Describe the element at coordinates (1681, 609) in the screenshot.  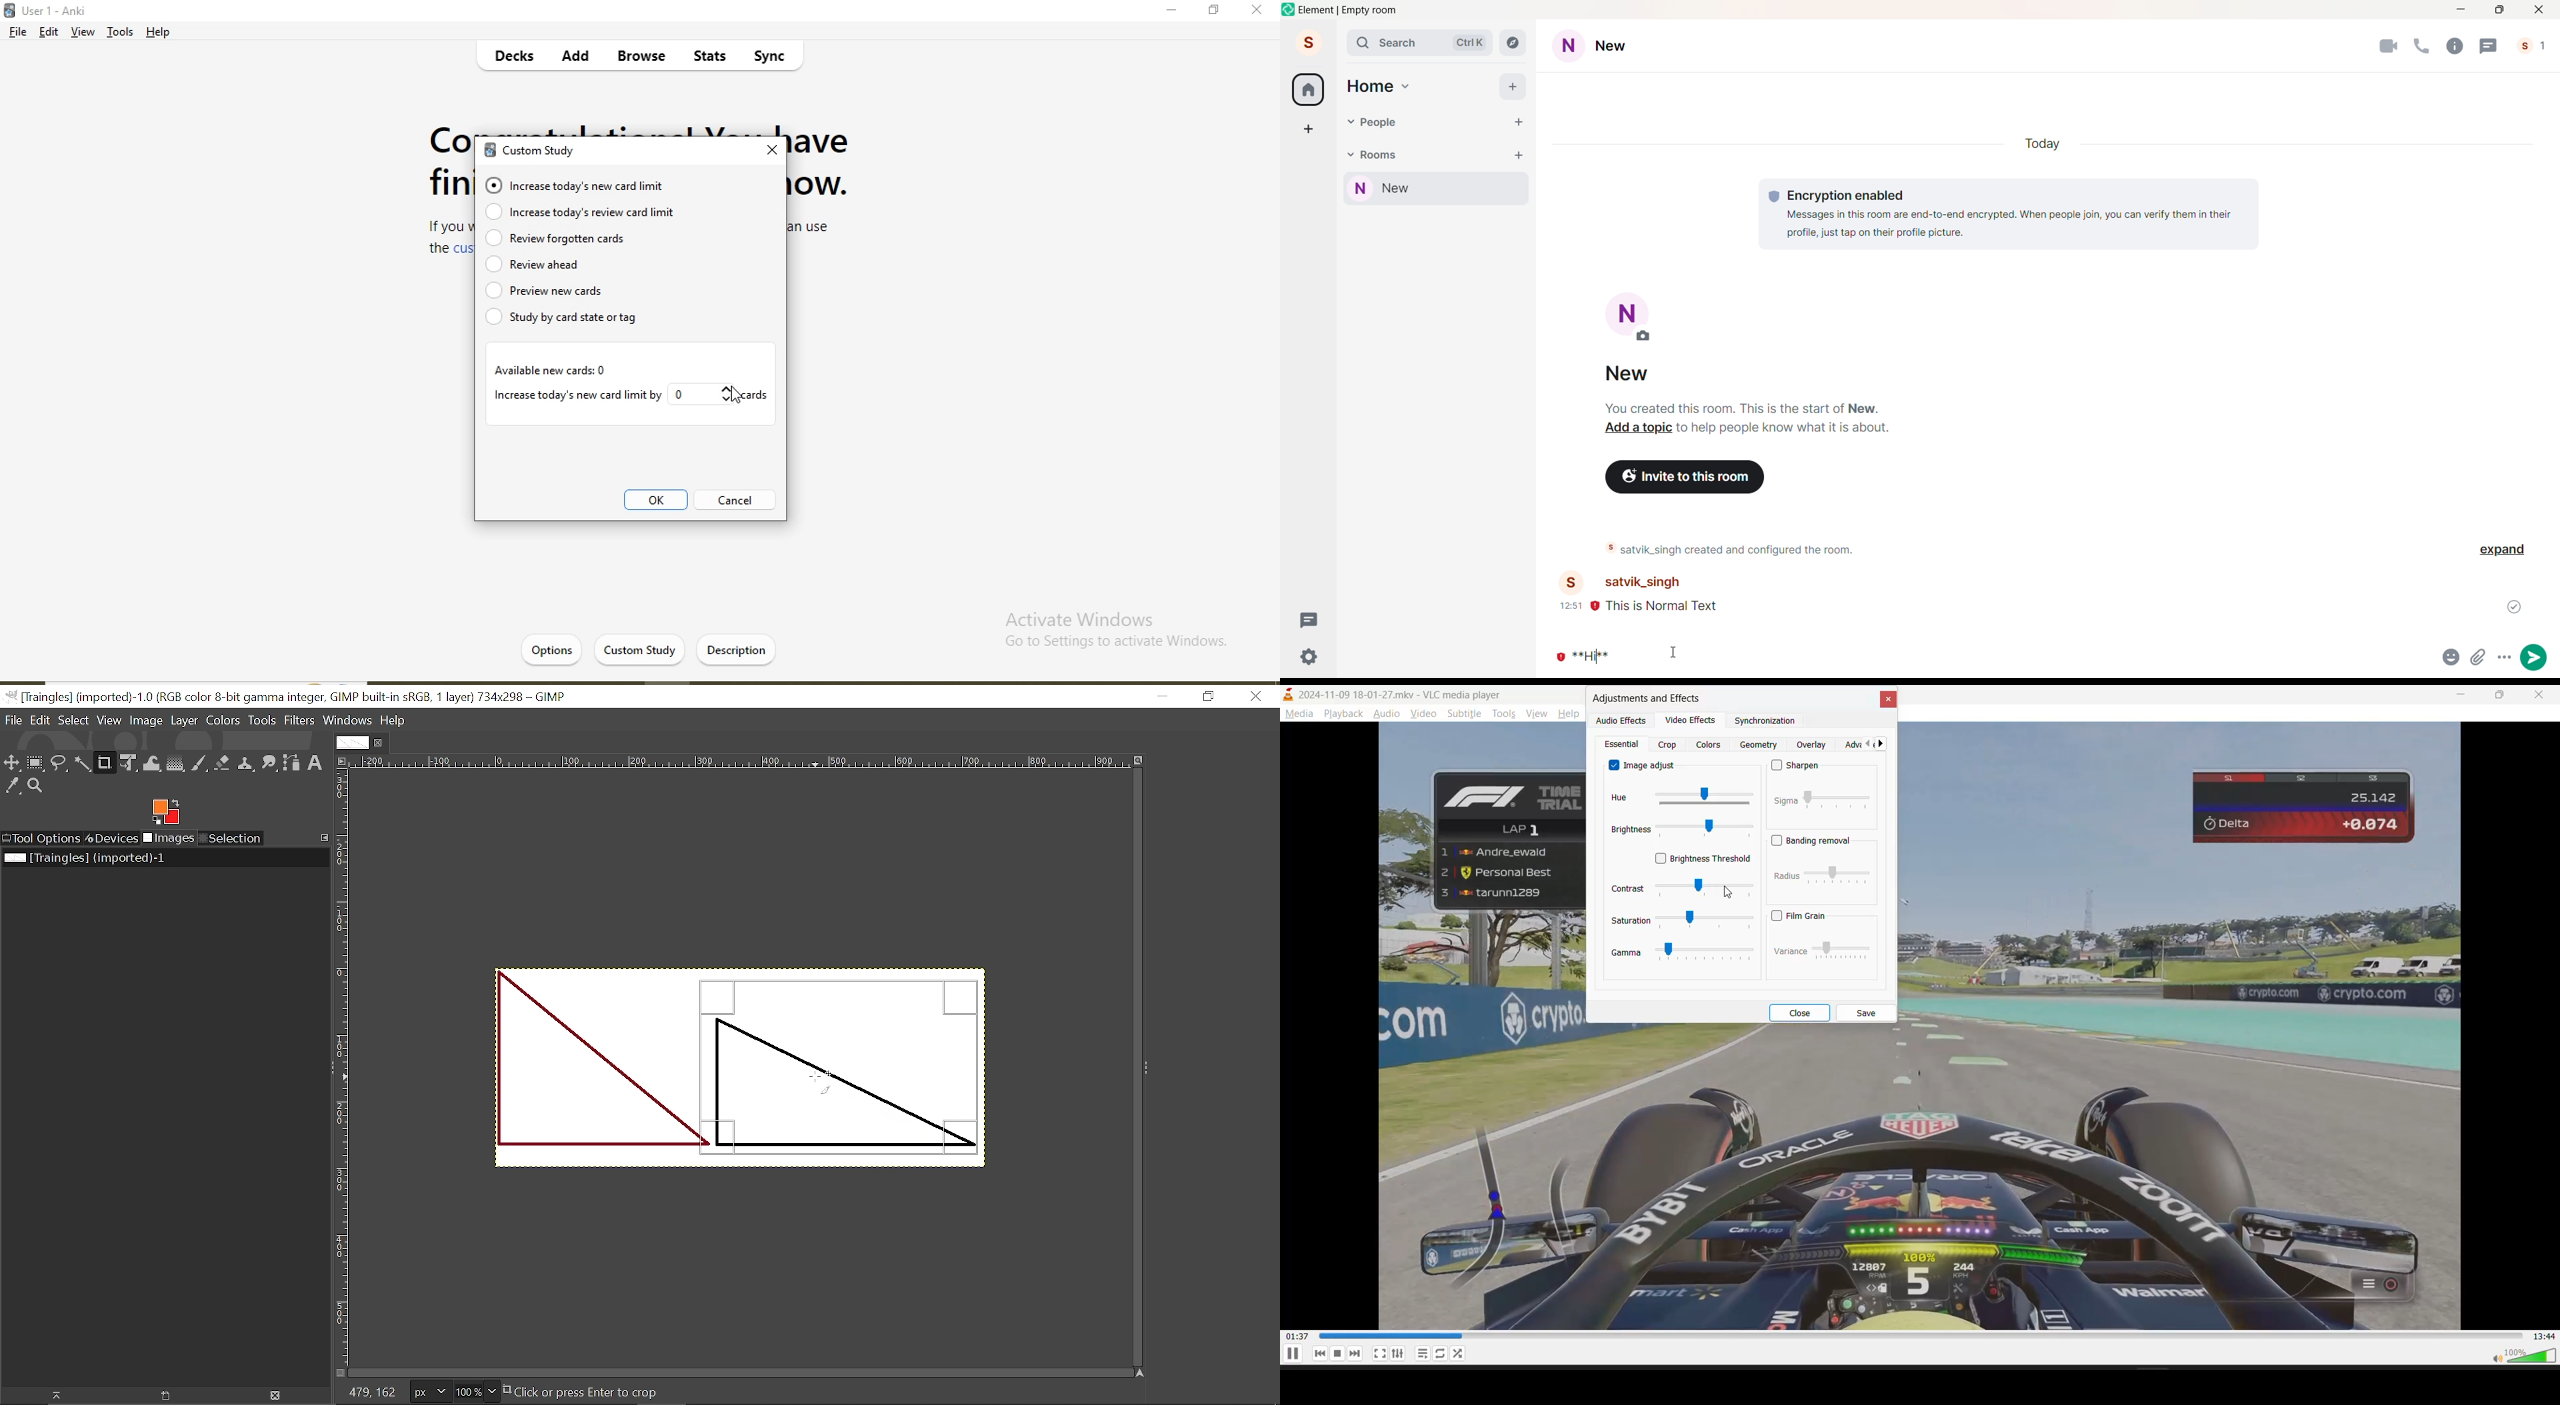
I see `this is normal text` at that location.